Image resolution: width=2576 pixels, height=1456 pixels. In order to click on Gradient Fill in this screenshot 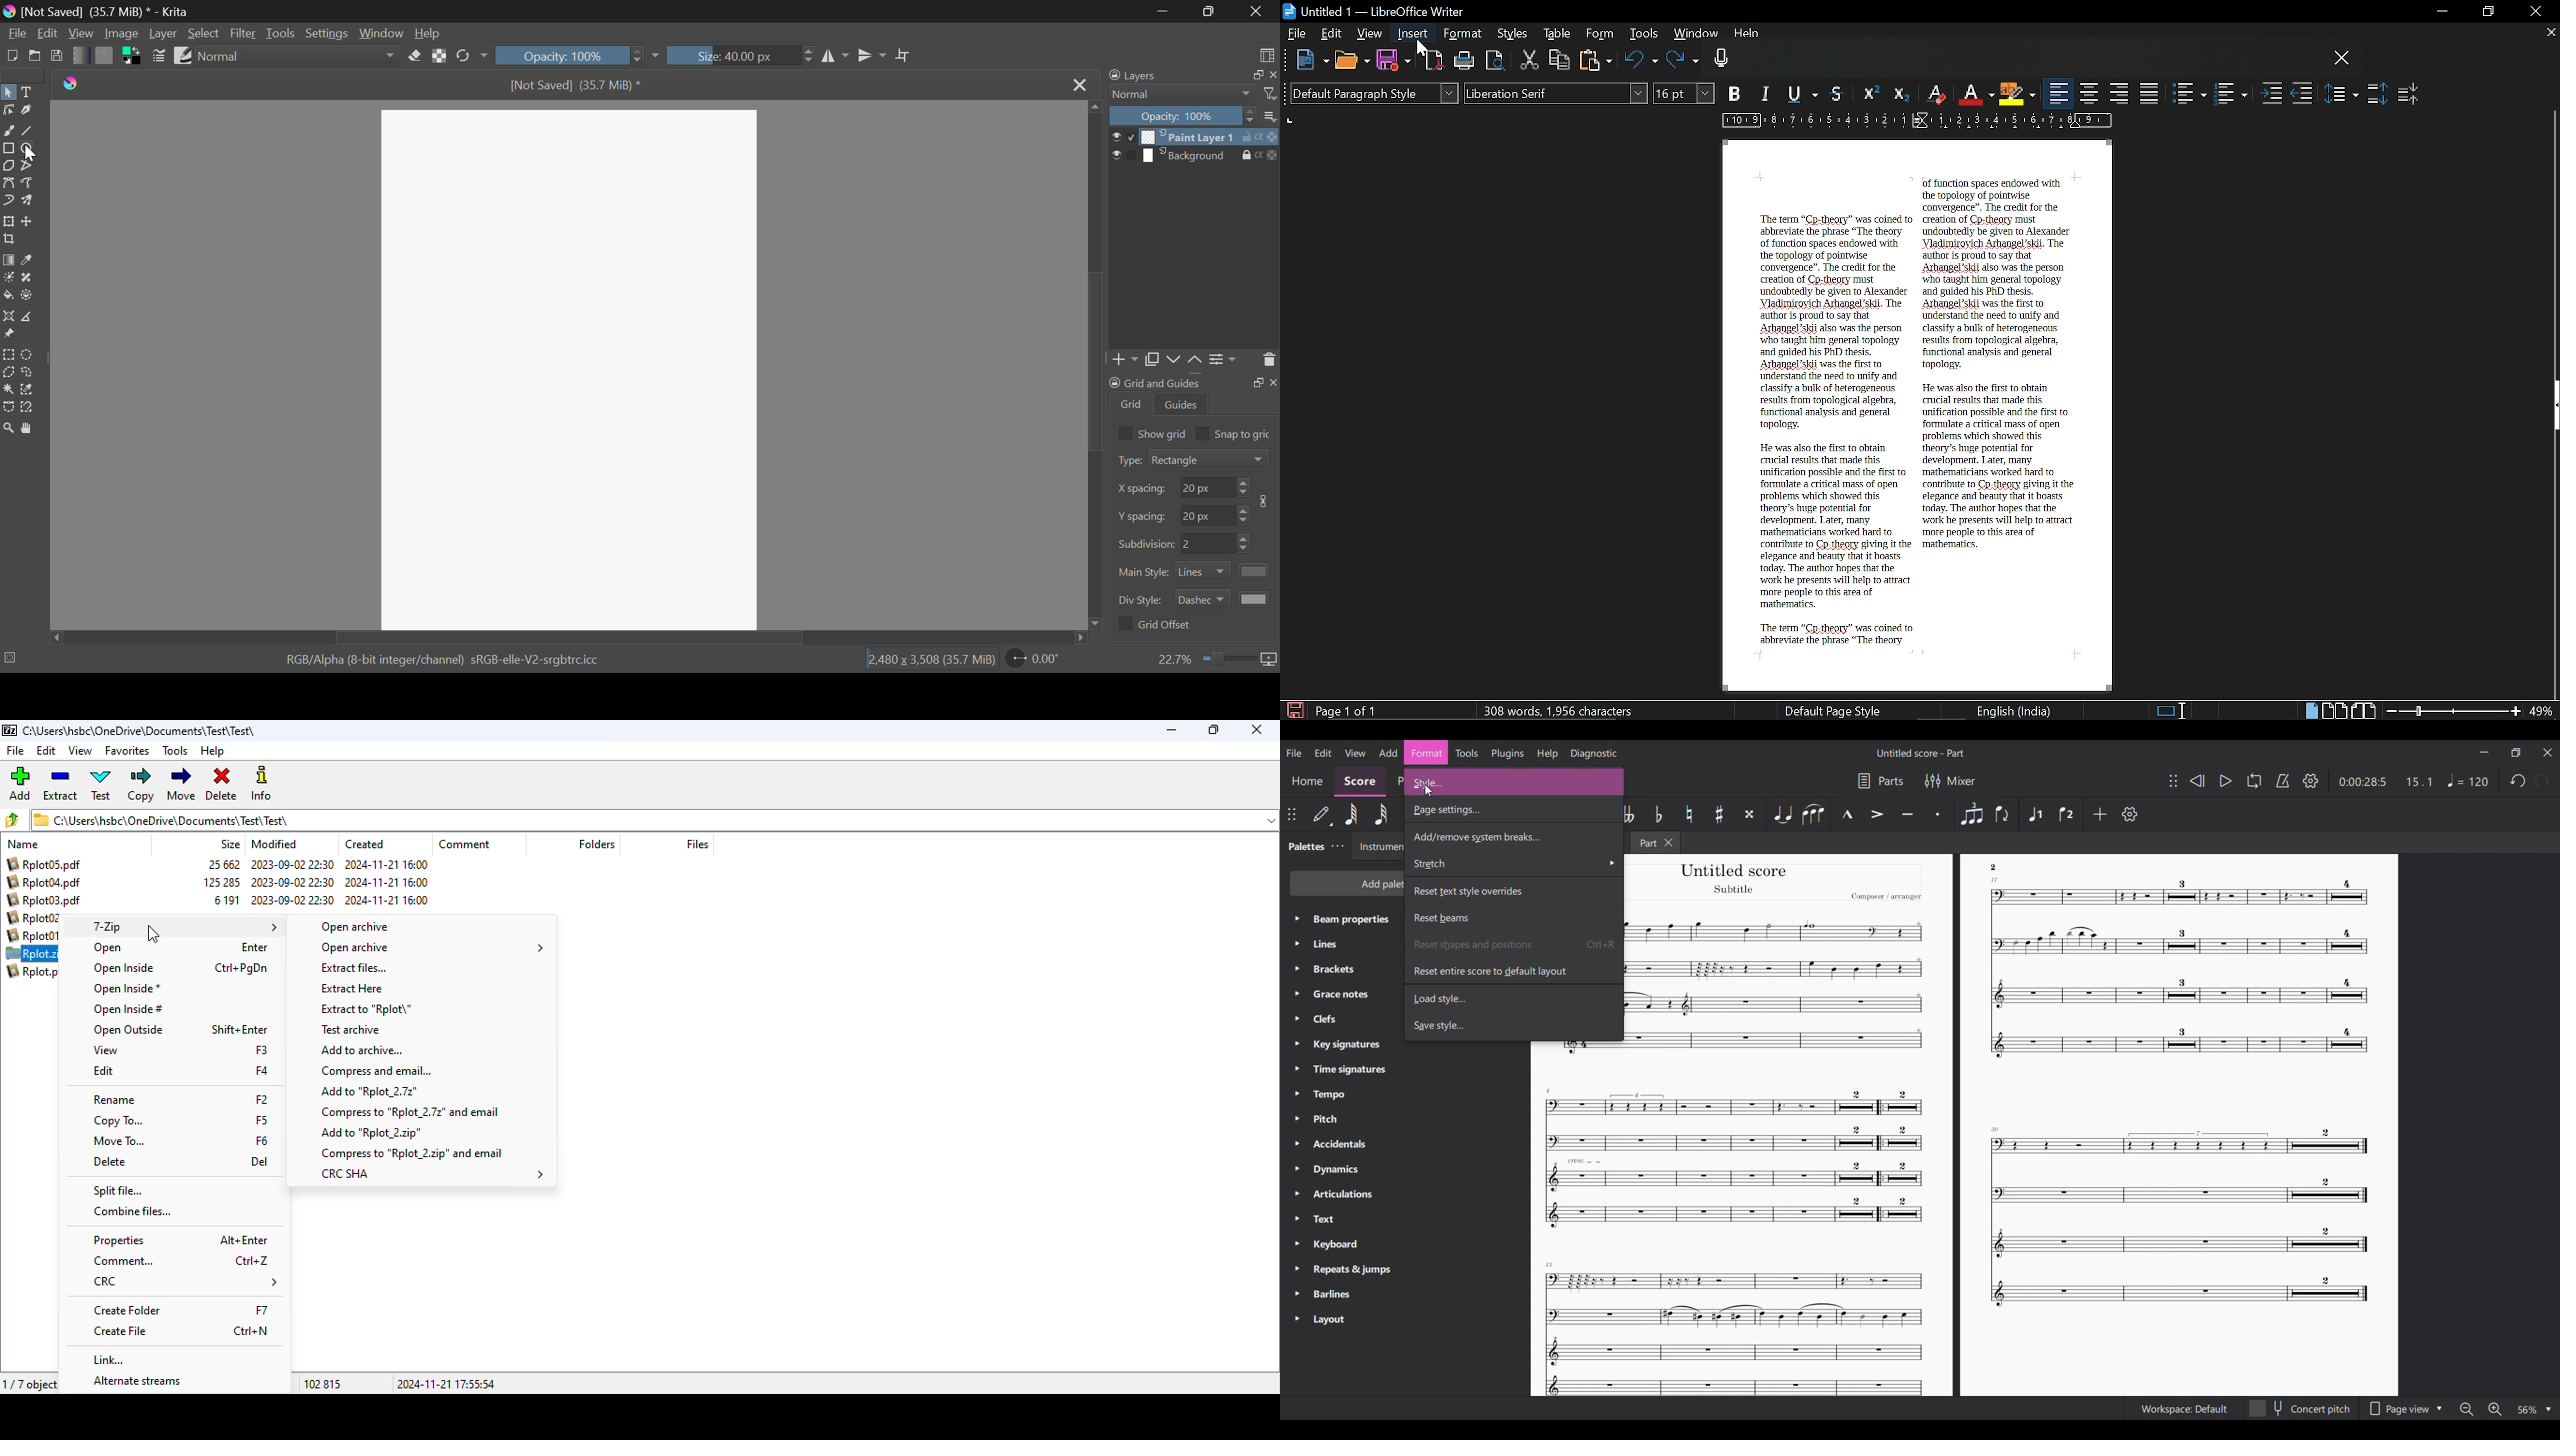, I will do `click(9, 260)`.